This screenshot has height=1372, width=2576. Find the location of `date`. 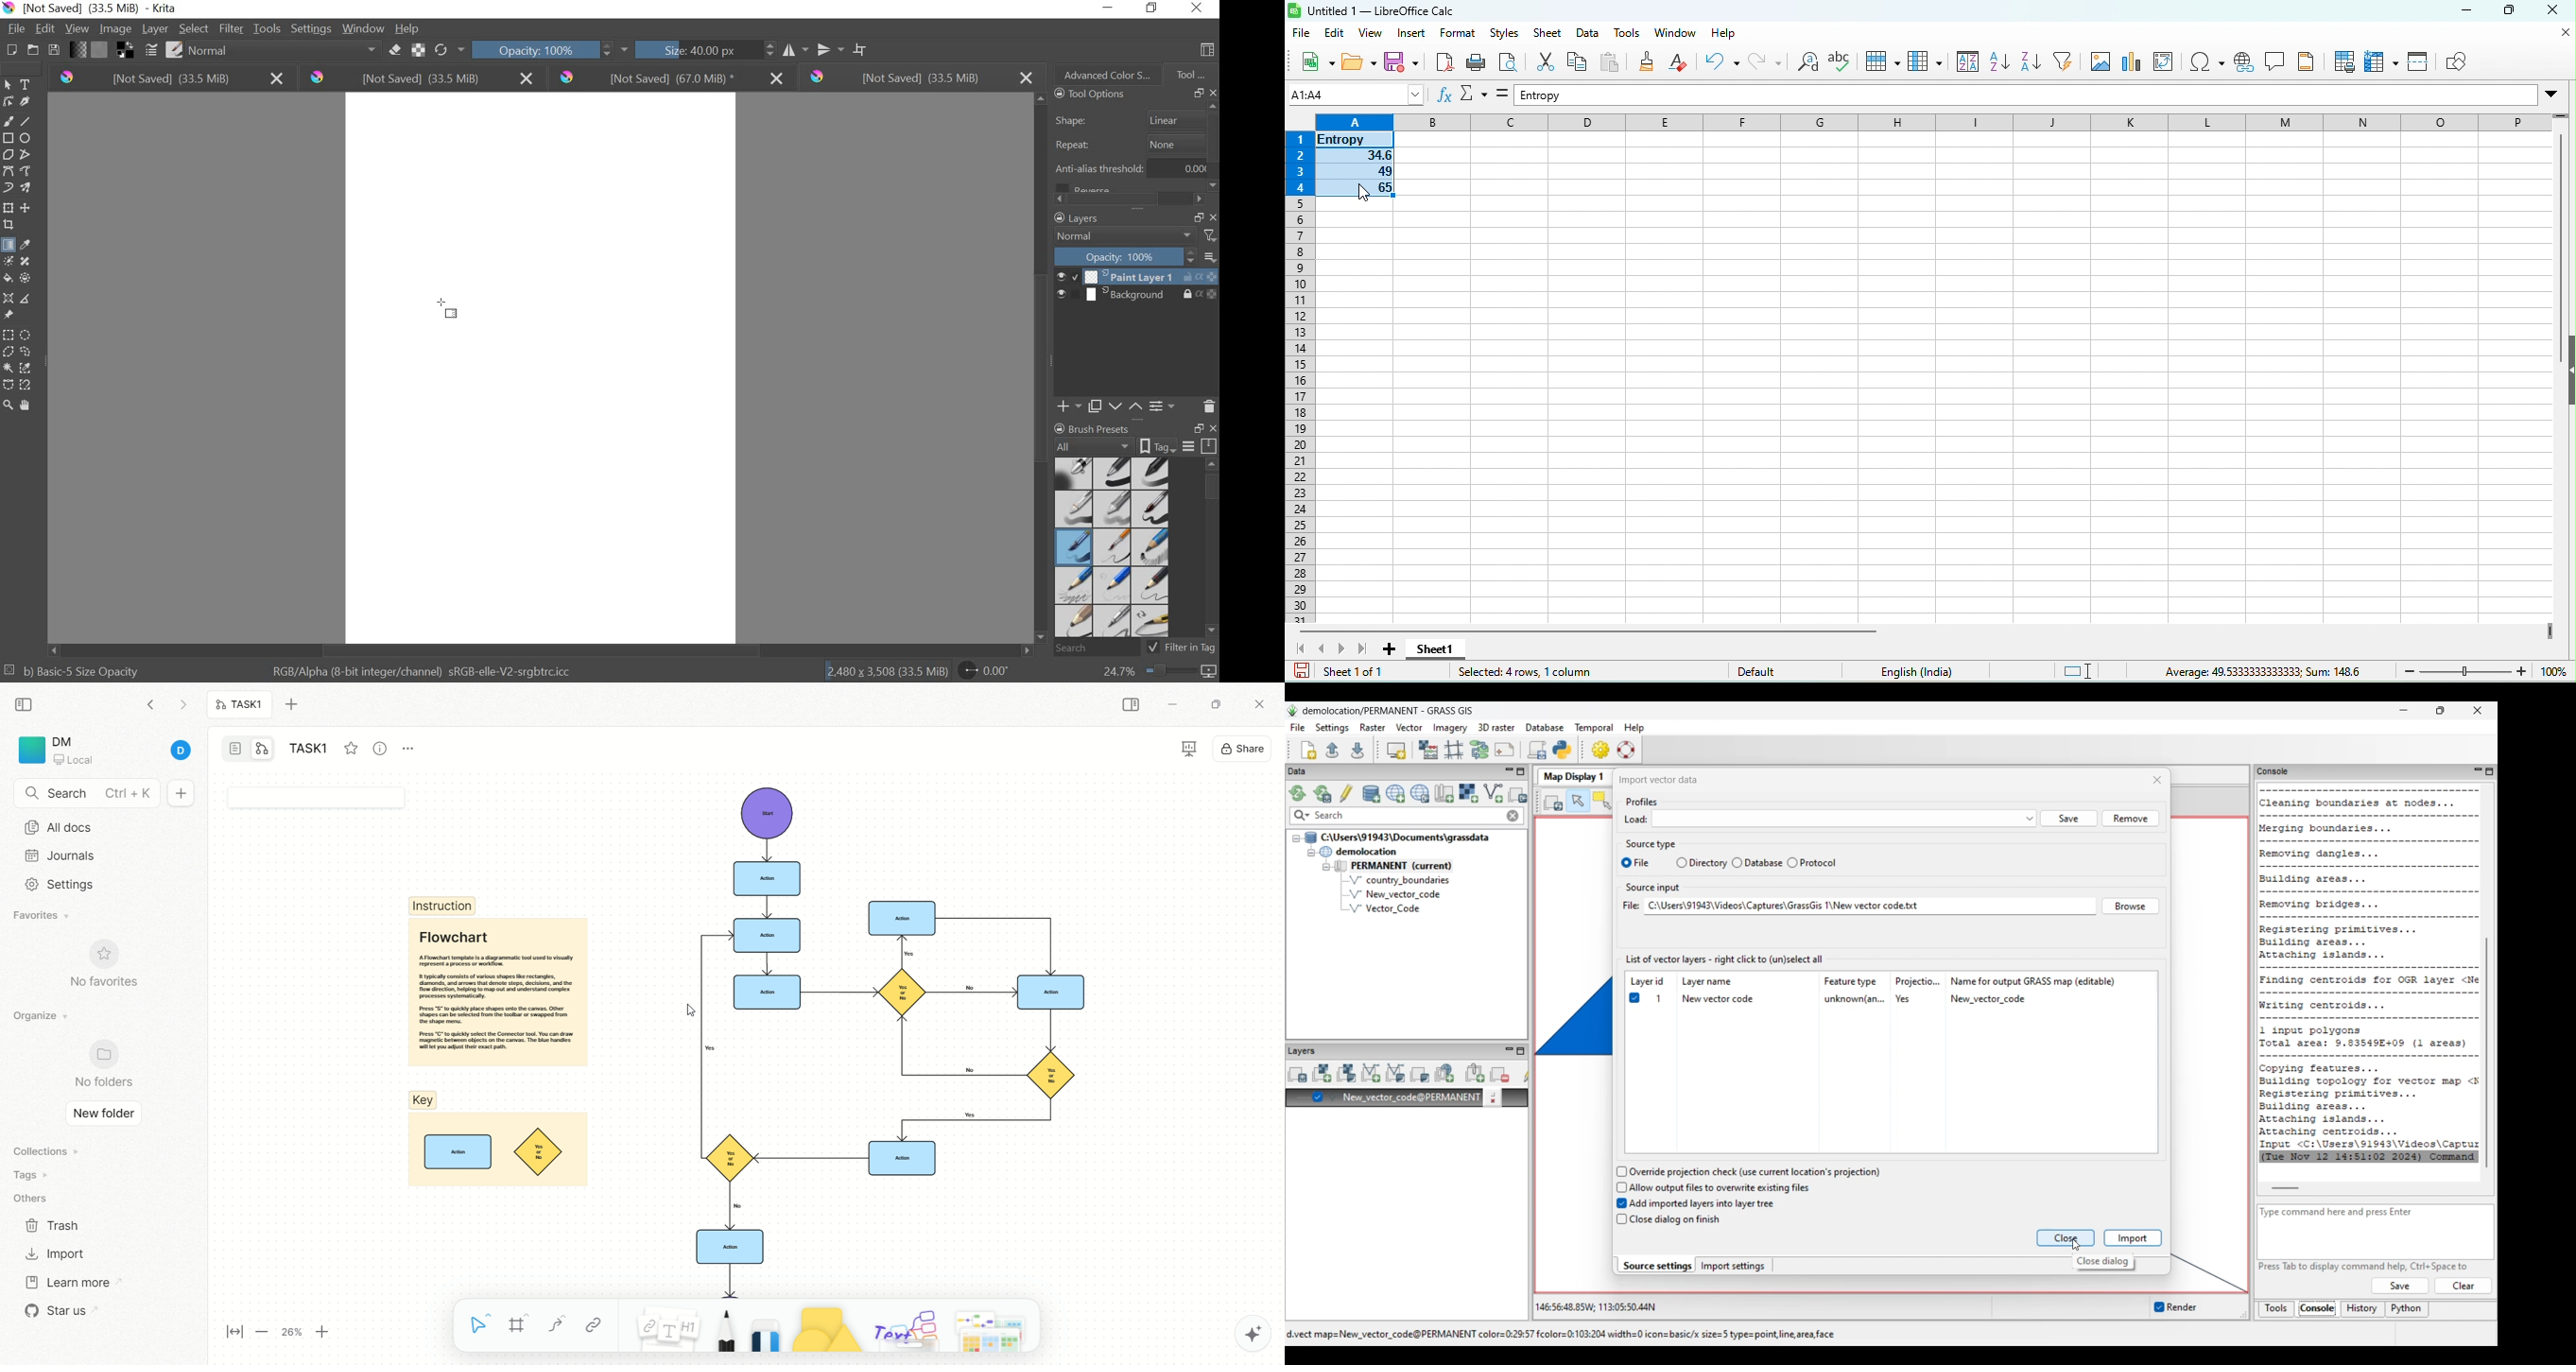

date is located at coordinates (1596, 33).